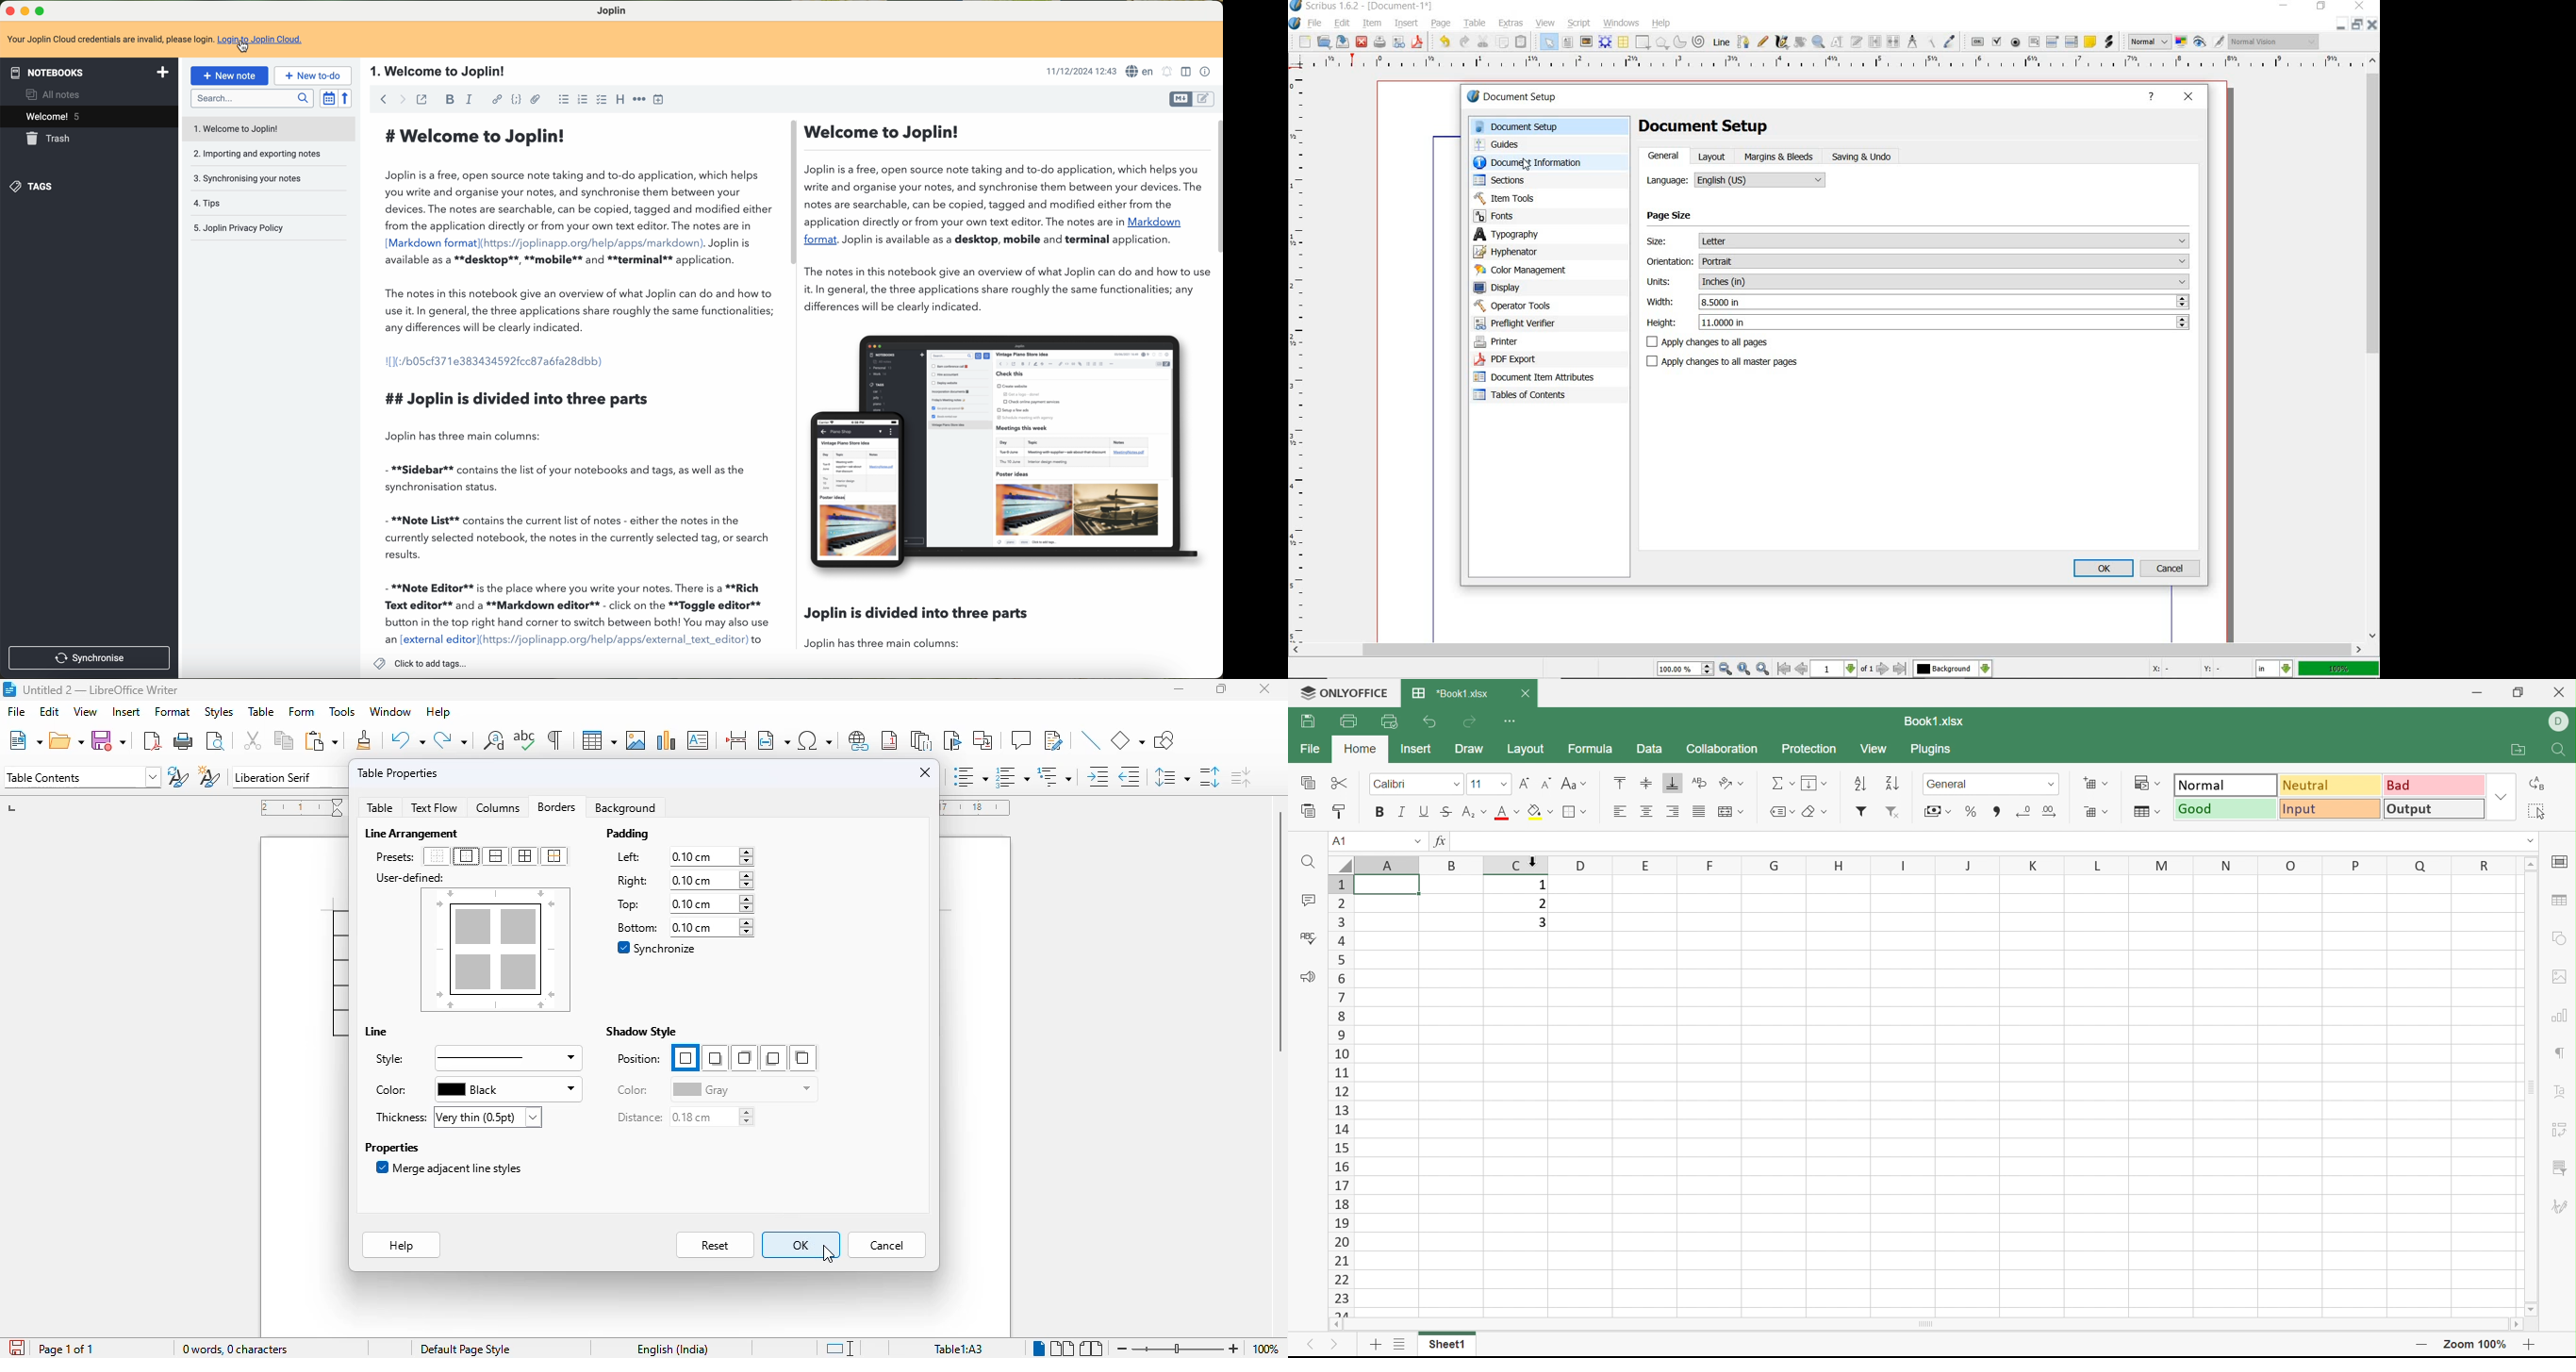 Image resolution: width=2576 pixels, height=1372 pixels. Describe the element at coordinates (959, 1349) in the screenshot. I see `table1:A3` at that location.